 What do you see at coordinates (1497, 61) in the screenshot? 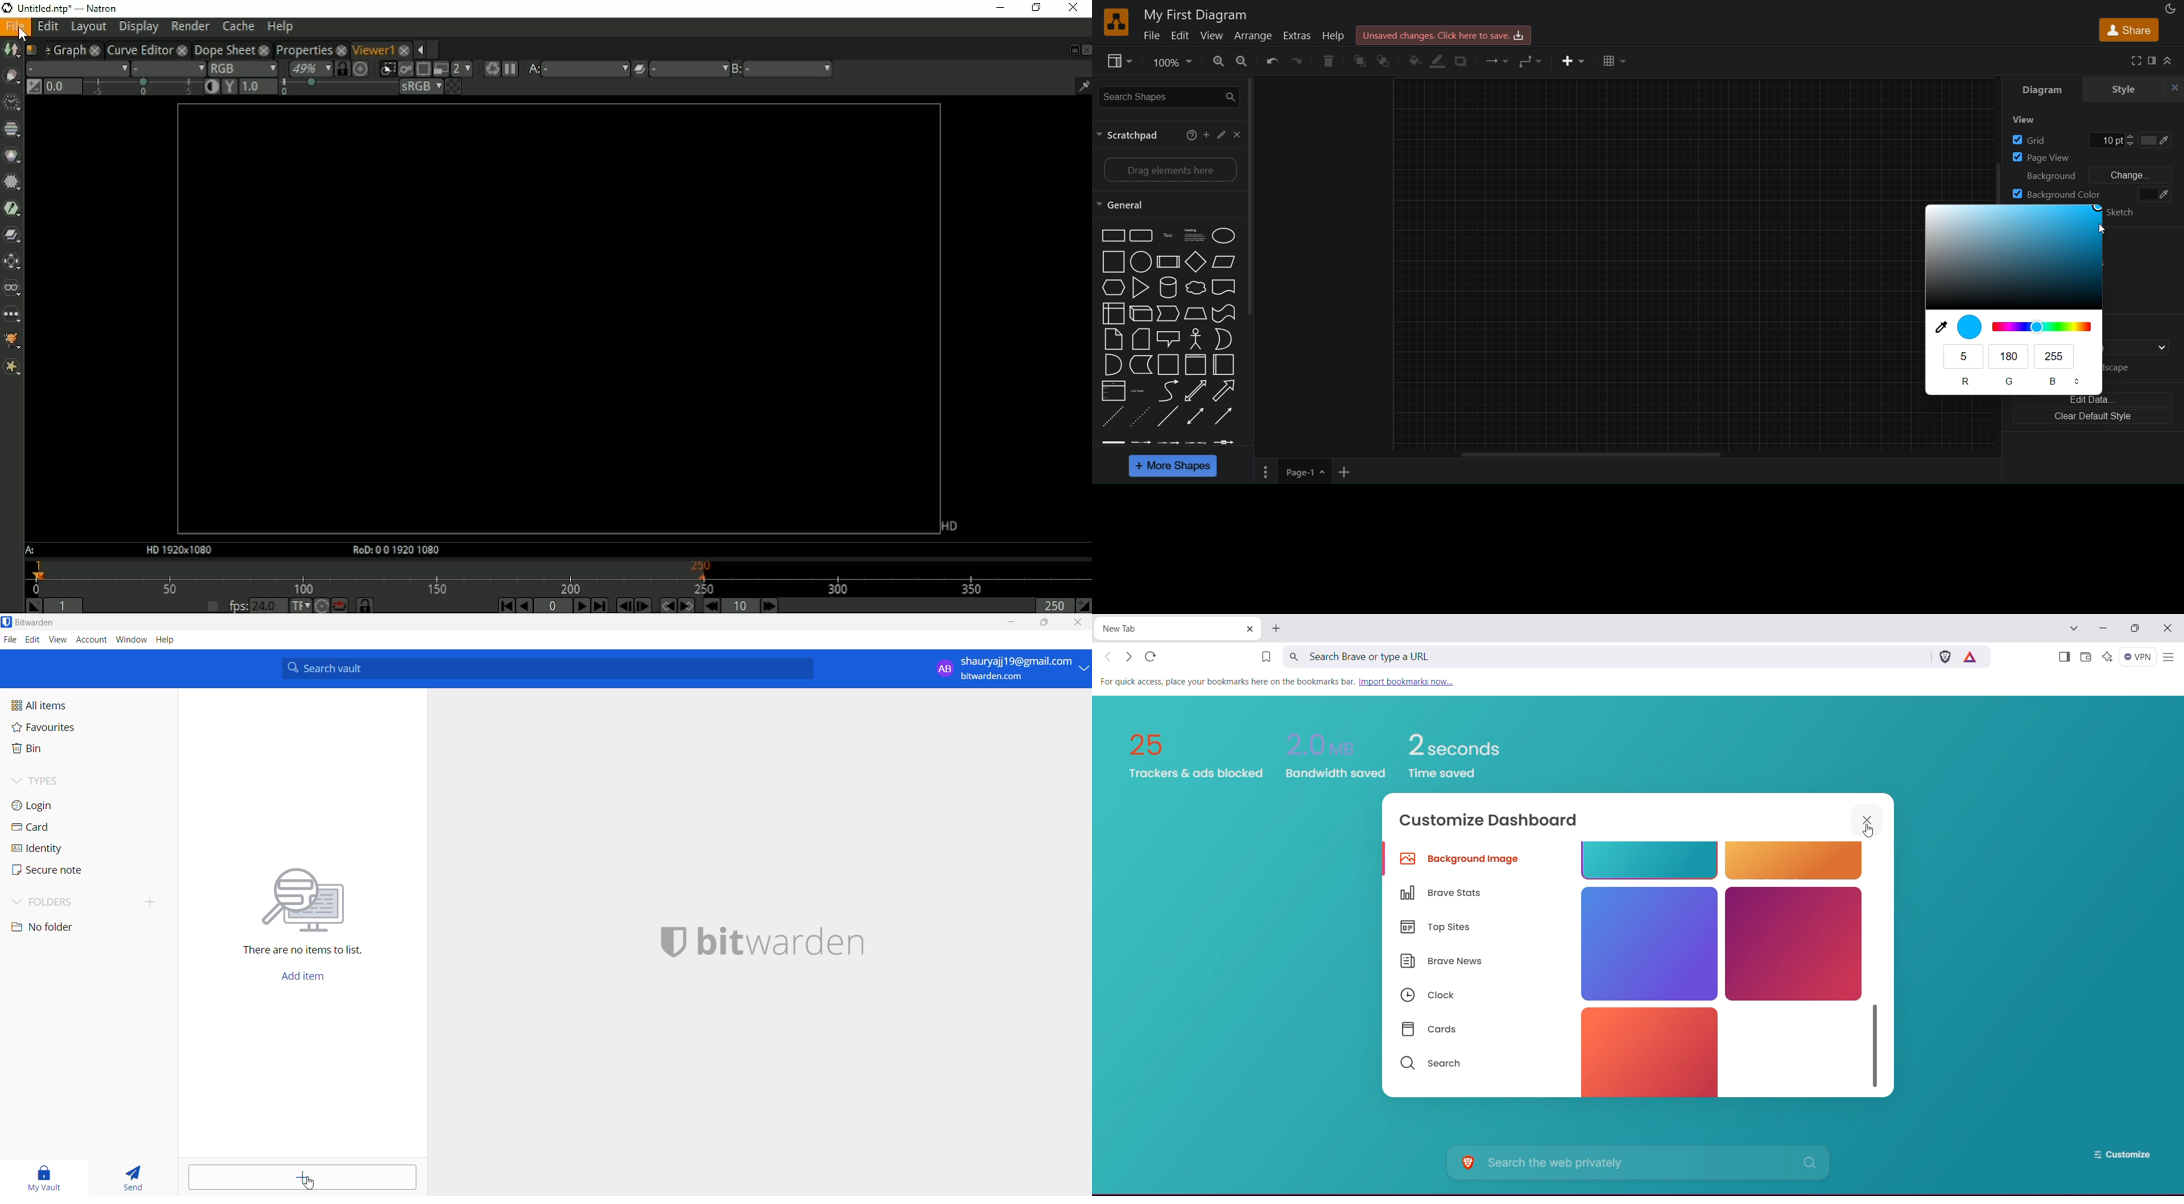
I see `connection` at bounding box center [1497, 61].